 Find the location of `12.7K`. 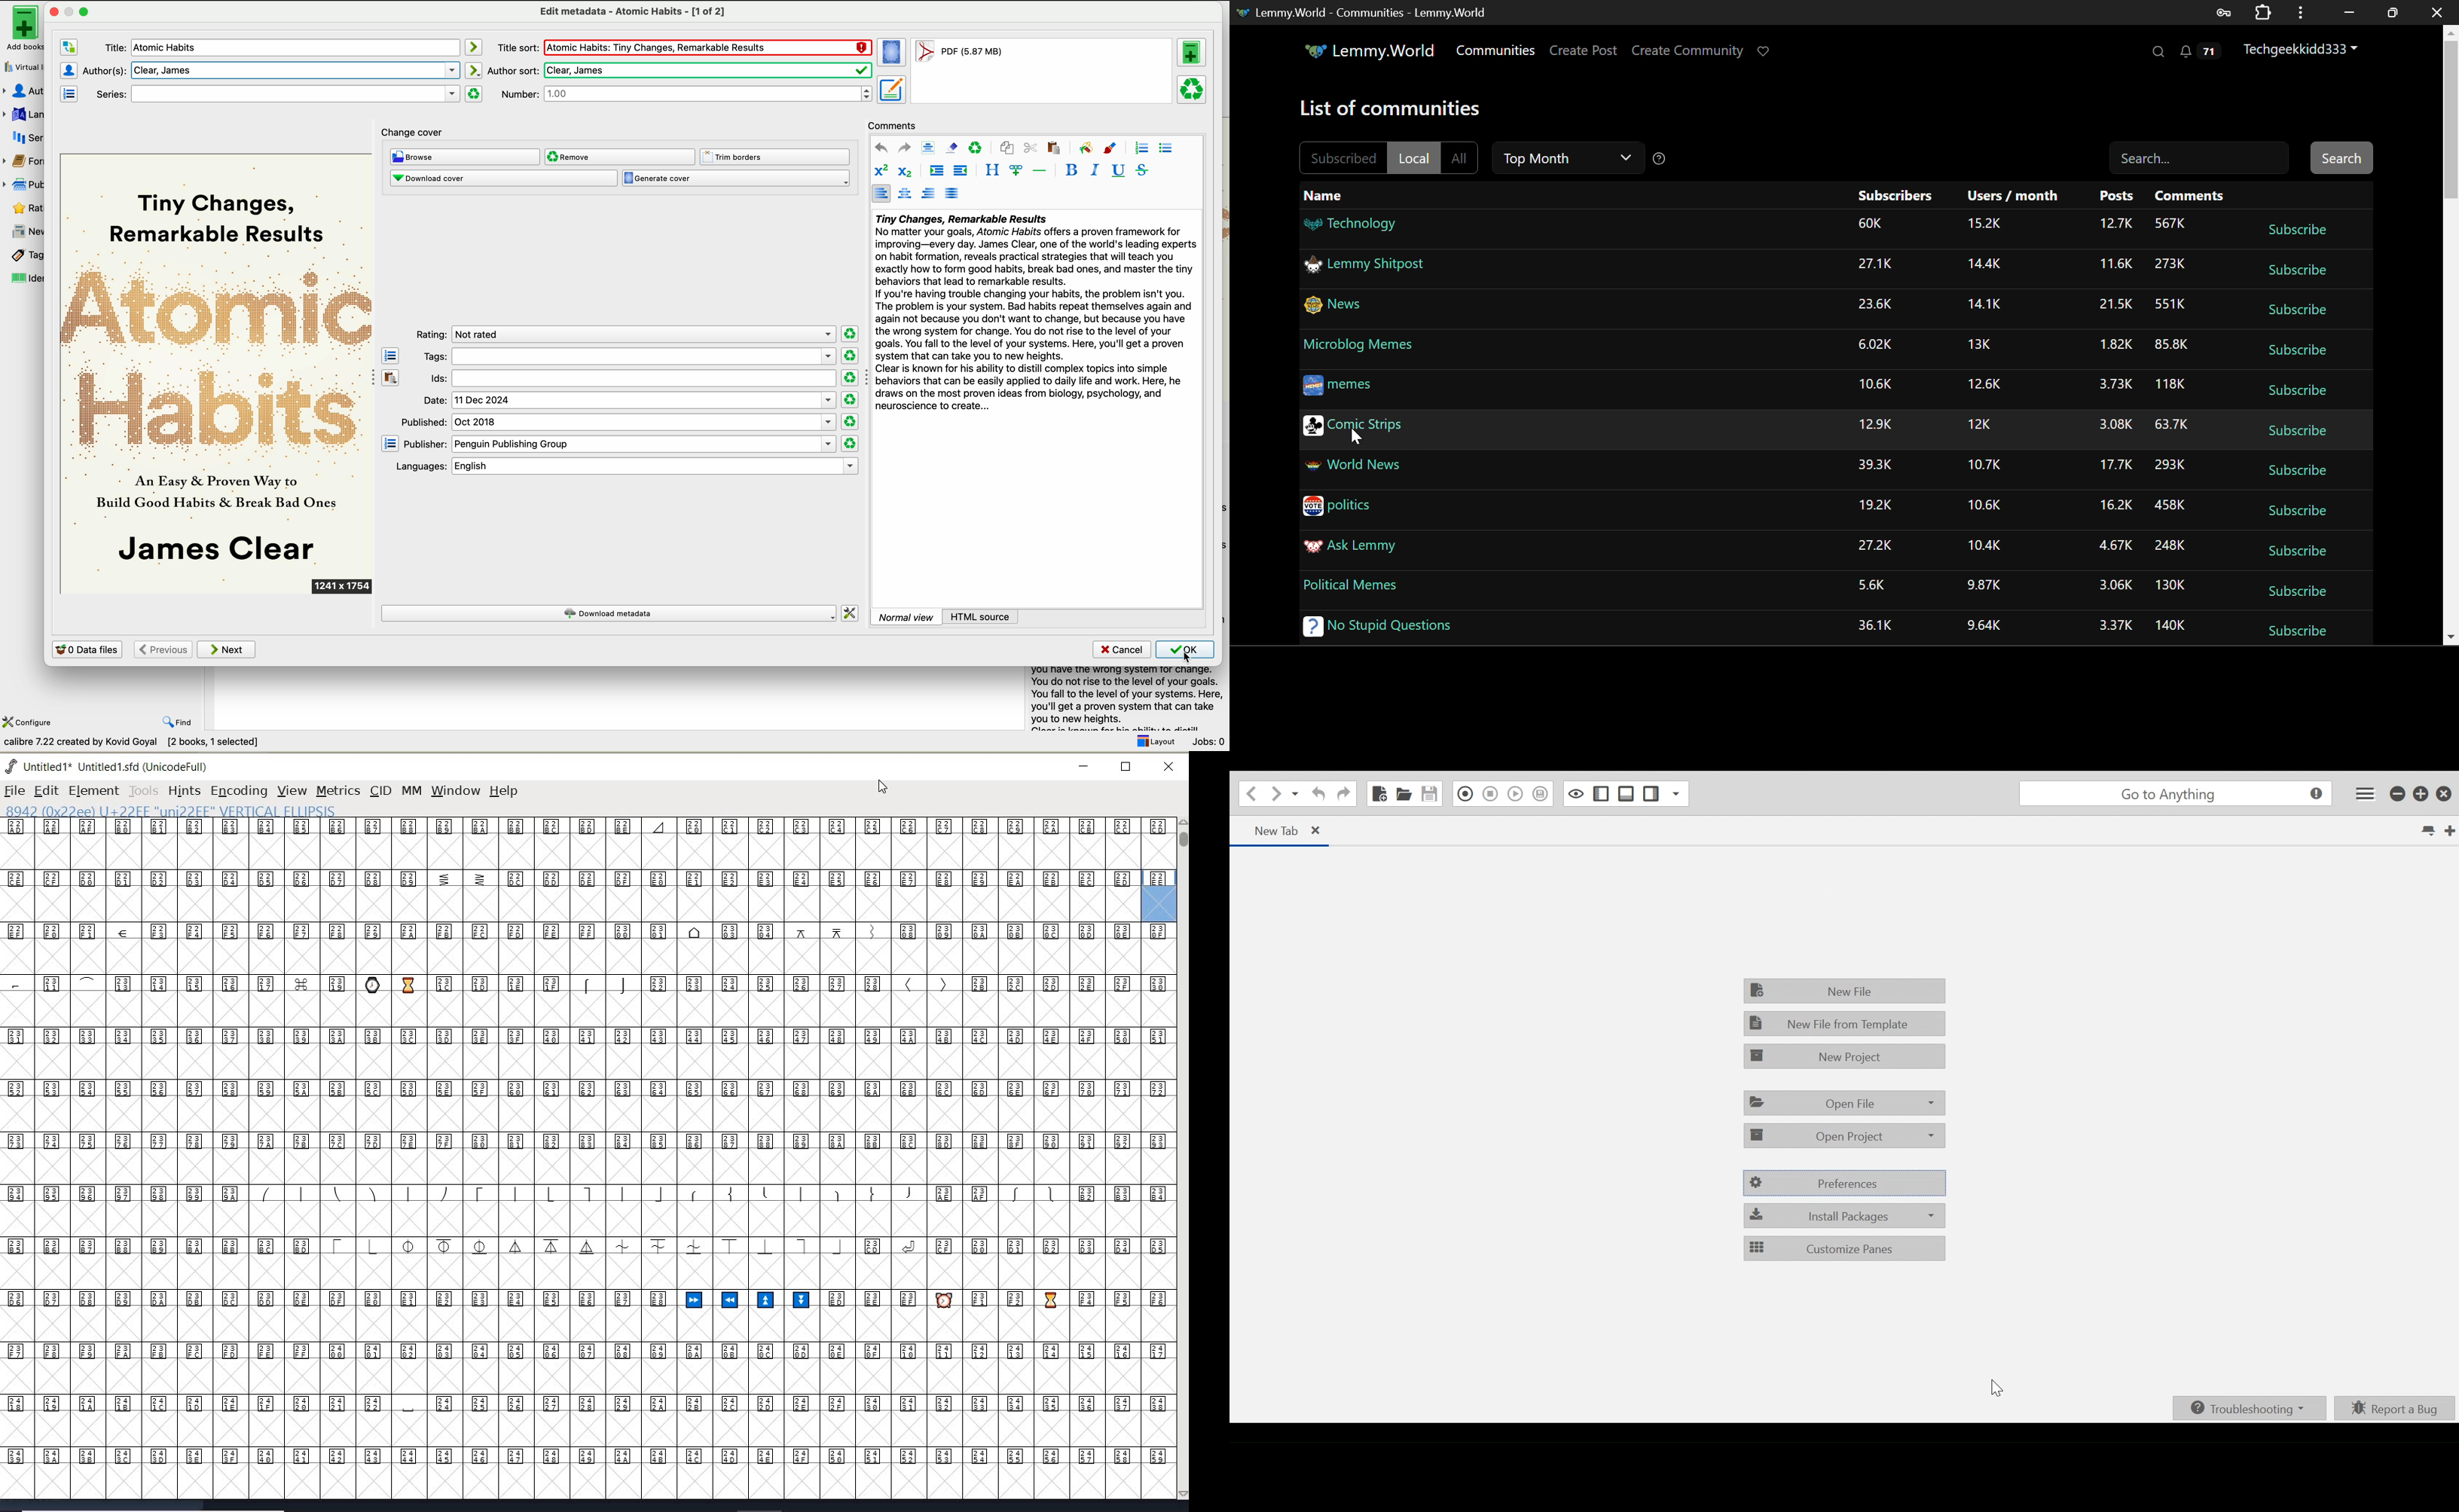

12.7K is located at coordinates (2116, 225).